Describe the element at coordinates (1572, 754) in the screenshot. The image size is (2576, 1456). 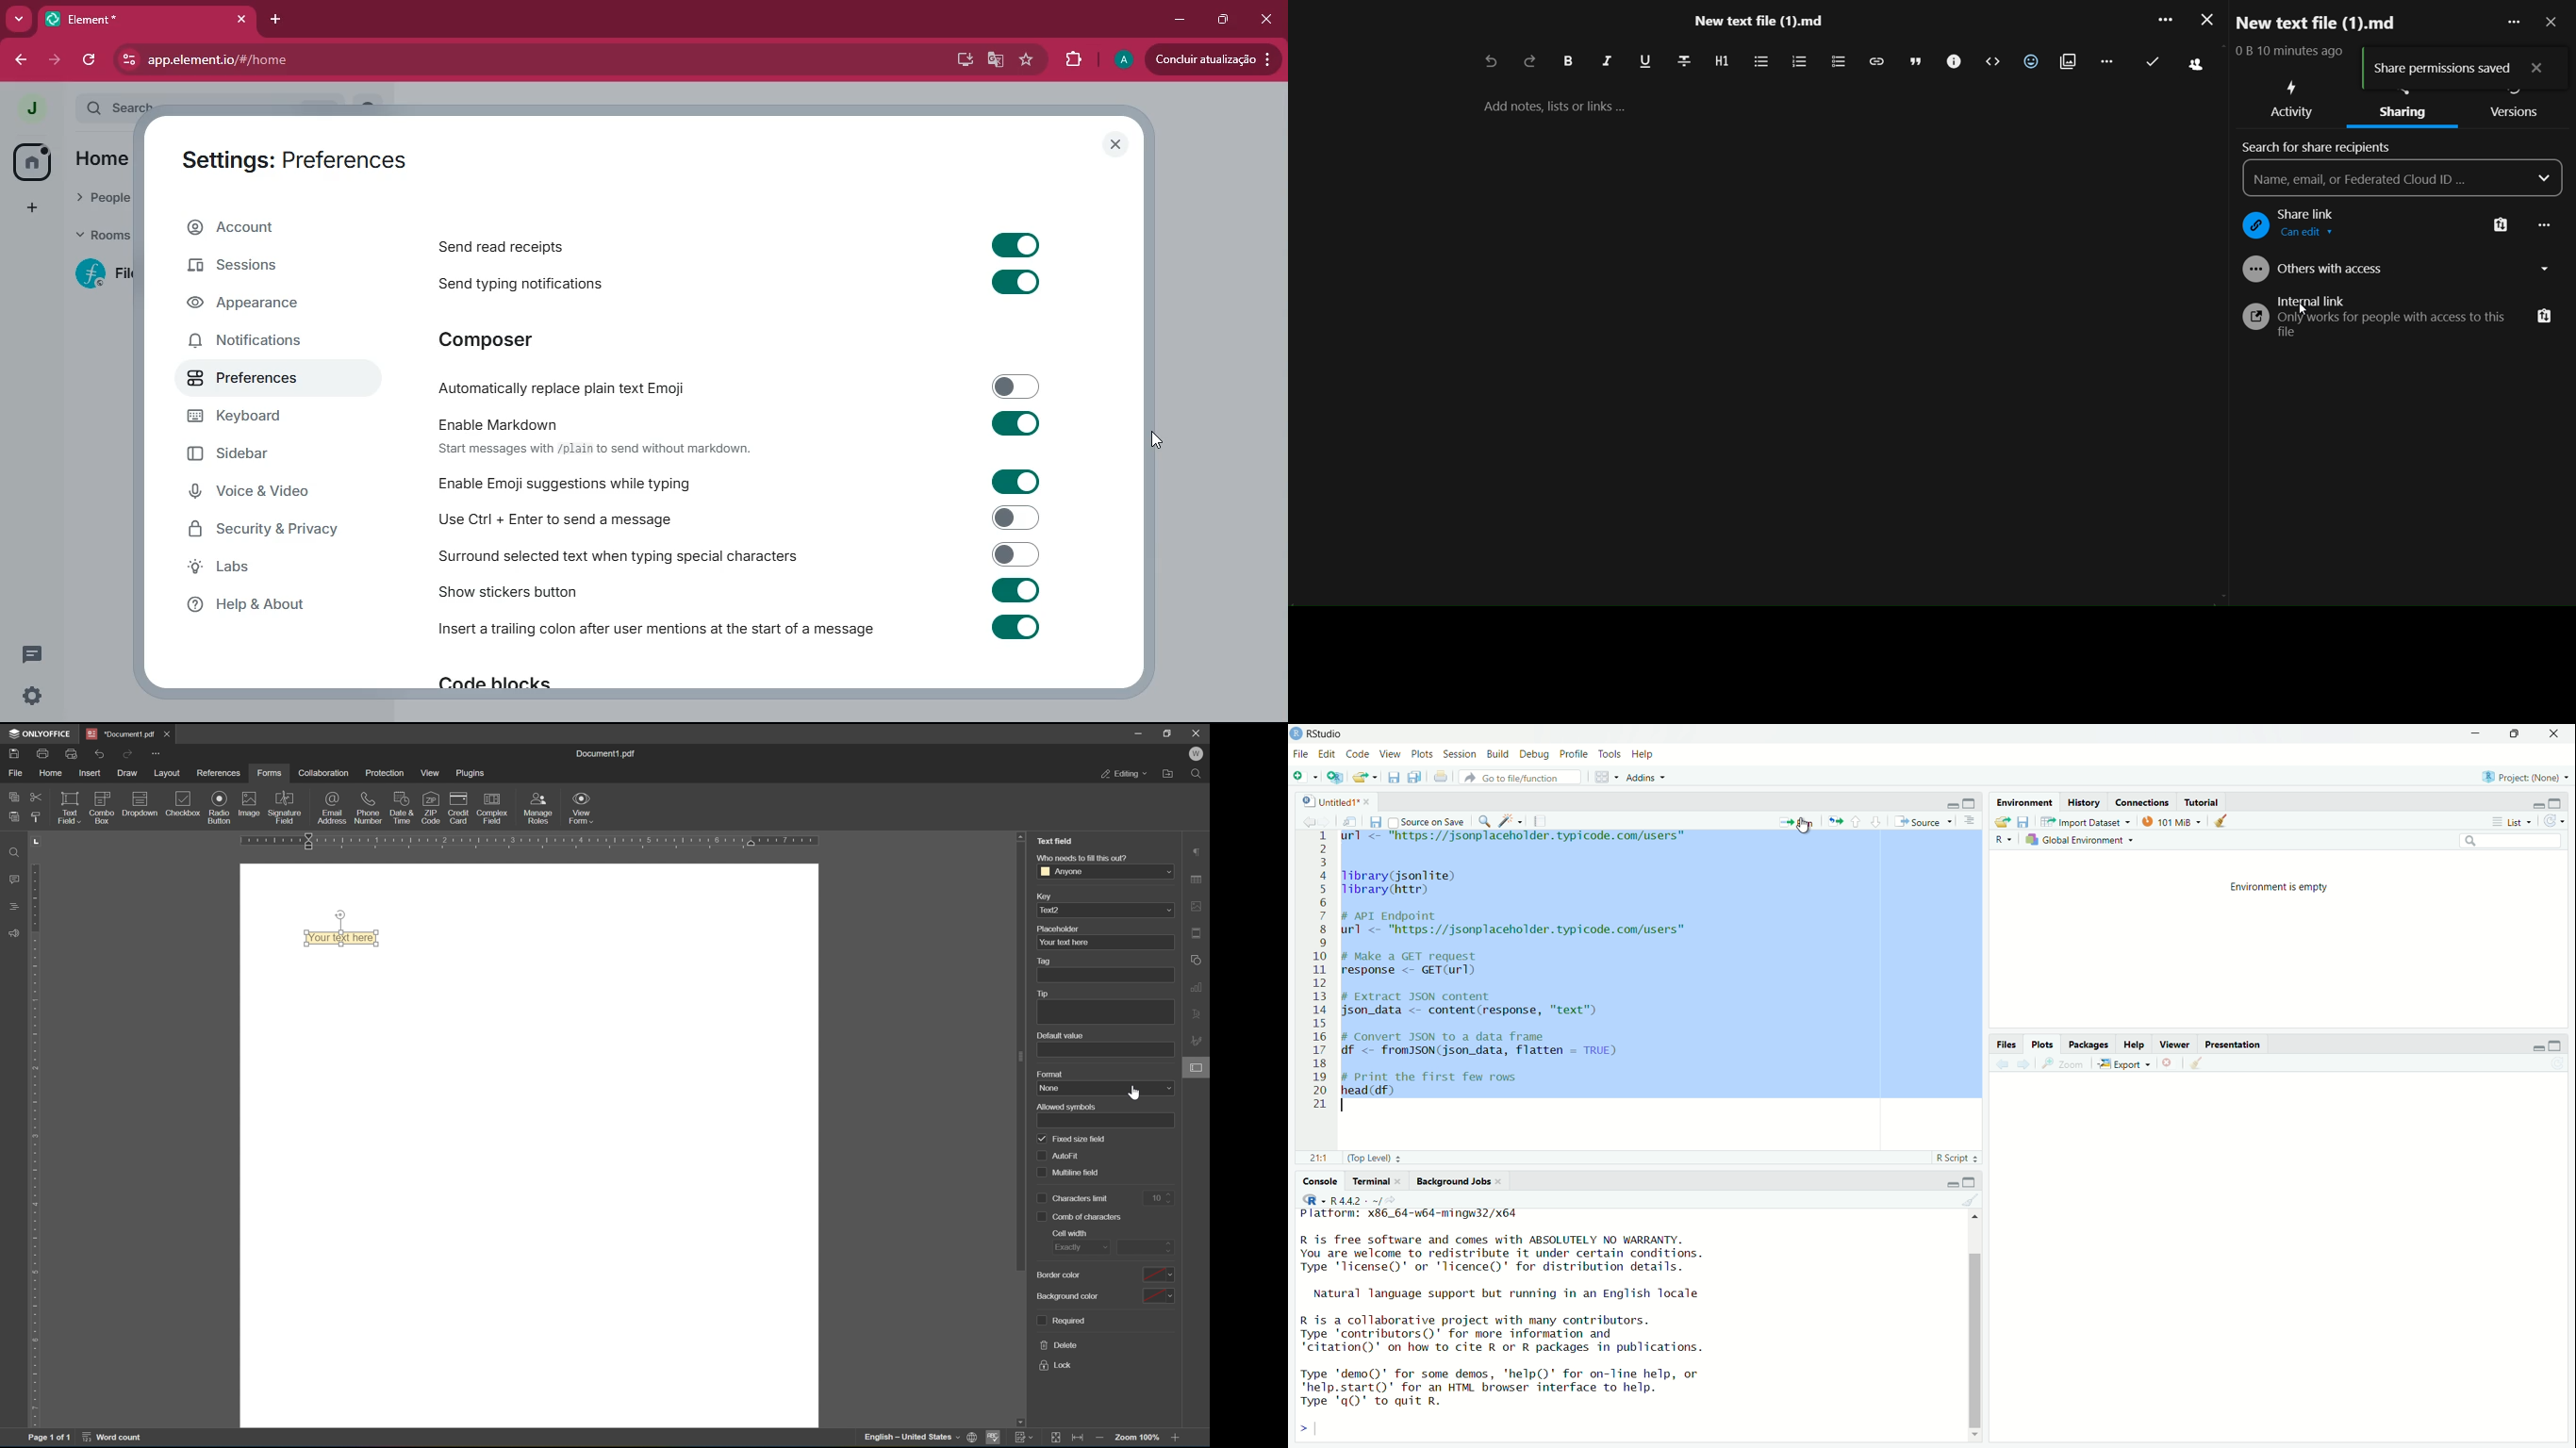
I see `Profile` at that location.